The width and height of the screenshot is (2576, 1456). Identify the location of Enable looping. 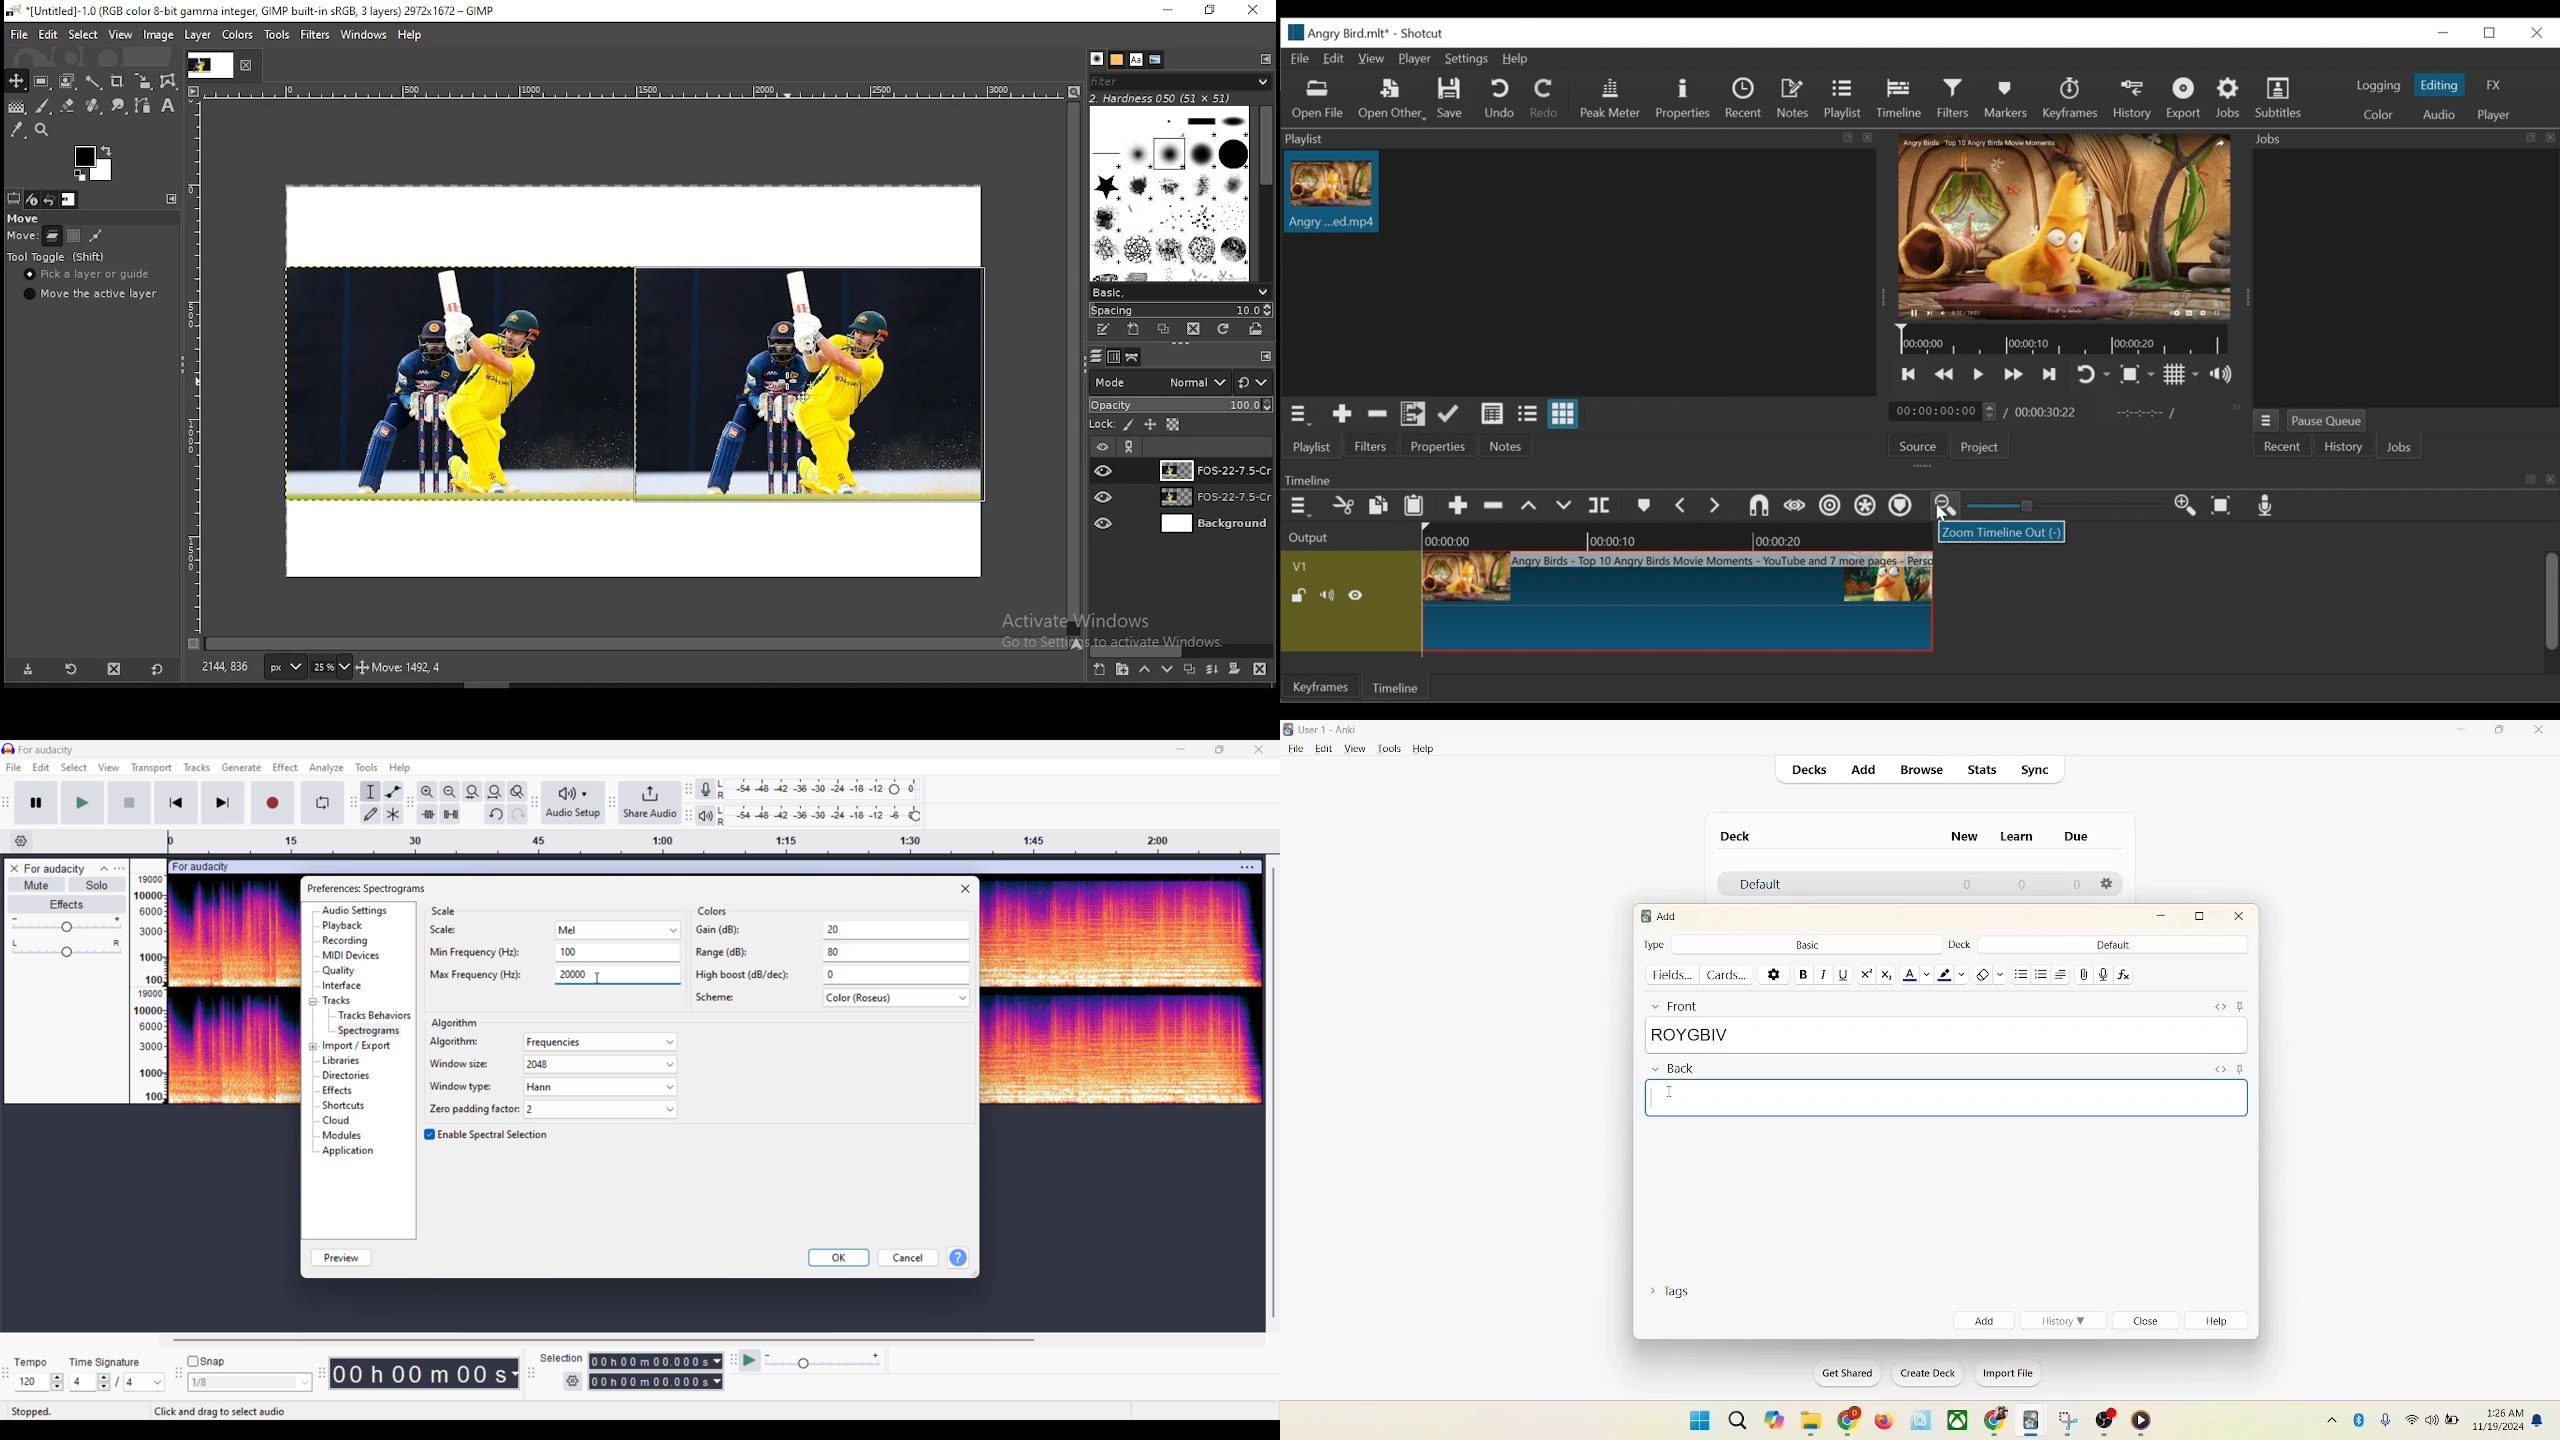
(323, 803).